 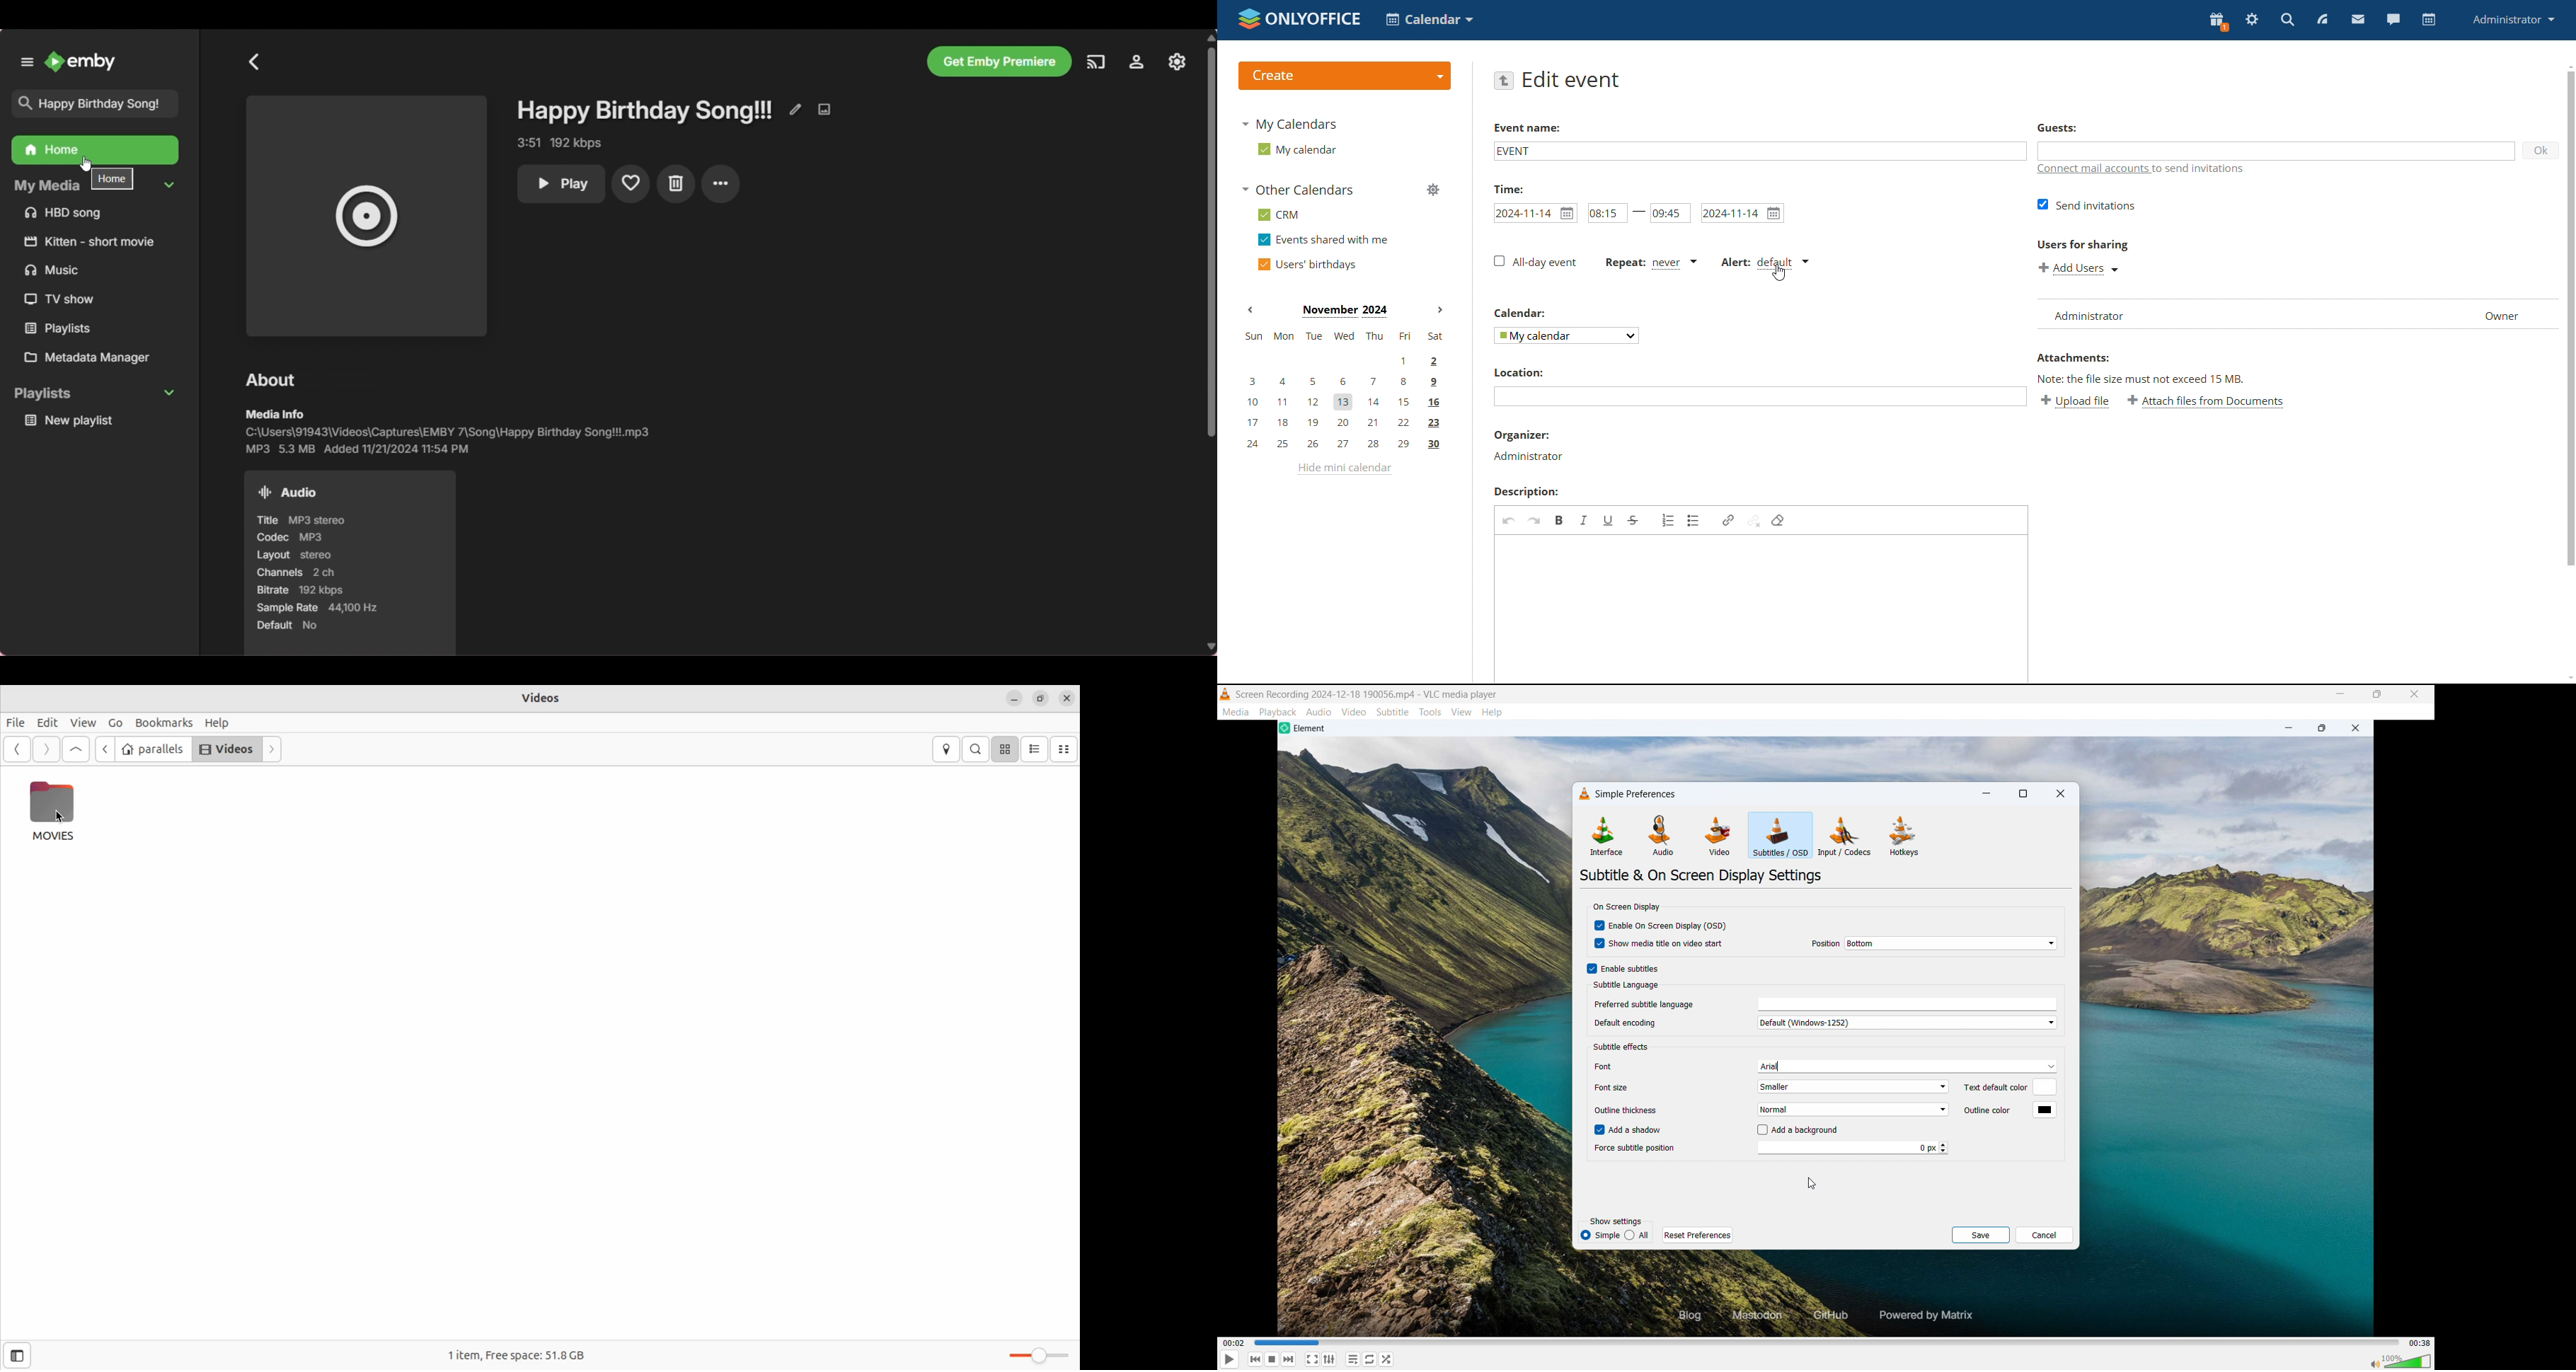 What do you see at coordinates (1951, 943) in the screenshot?
I see `select on screen display position` at bounding box center [1951, 943].